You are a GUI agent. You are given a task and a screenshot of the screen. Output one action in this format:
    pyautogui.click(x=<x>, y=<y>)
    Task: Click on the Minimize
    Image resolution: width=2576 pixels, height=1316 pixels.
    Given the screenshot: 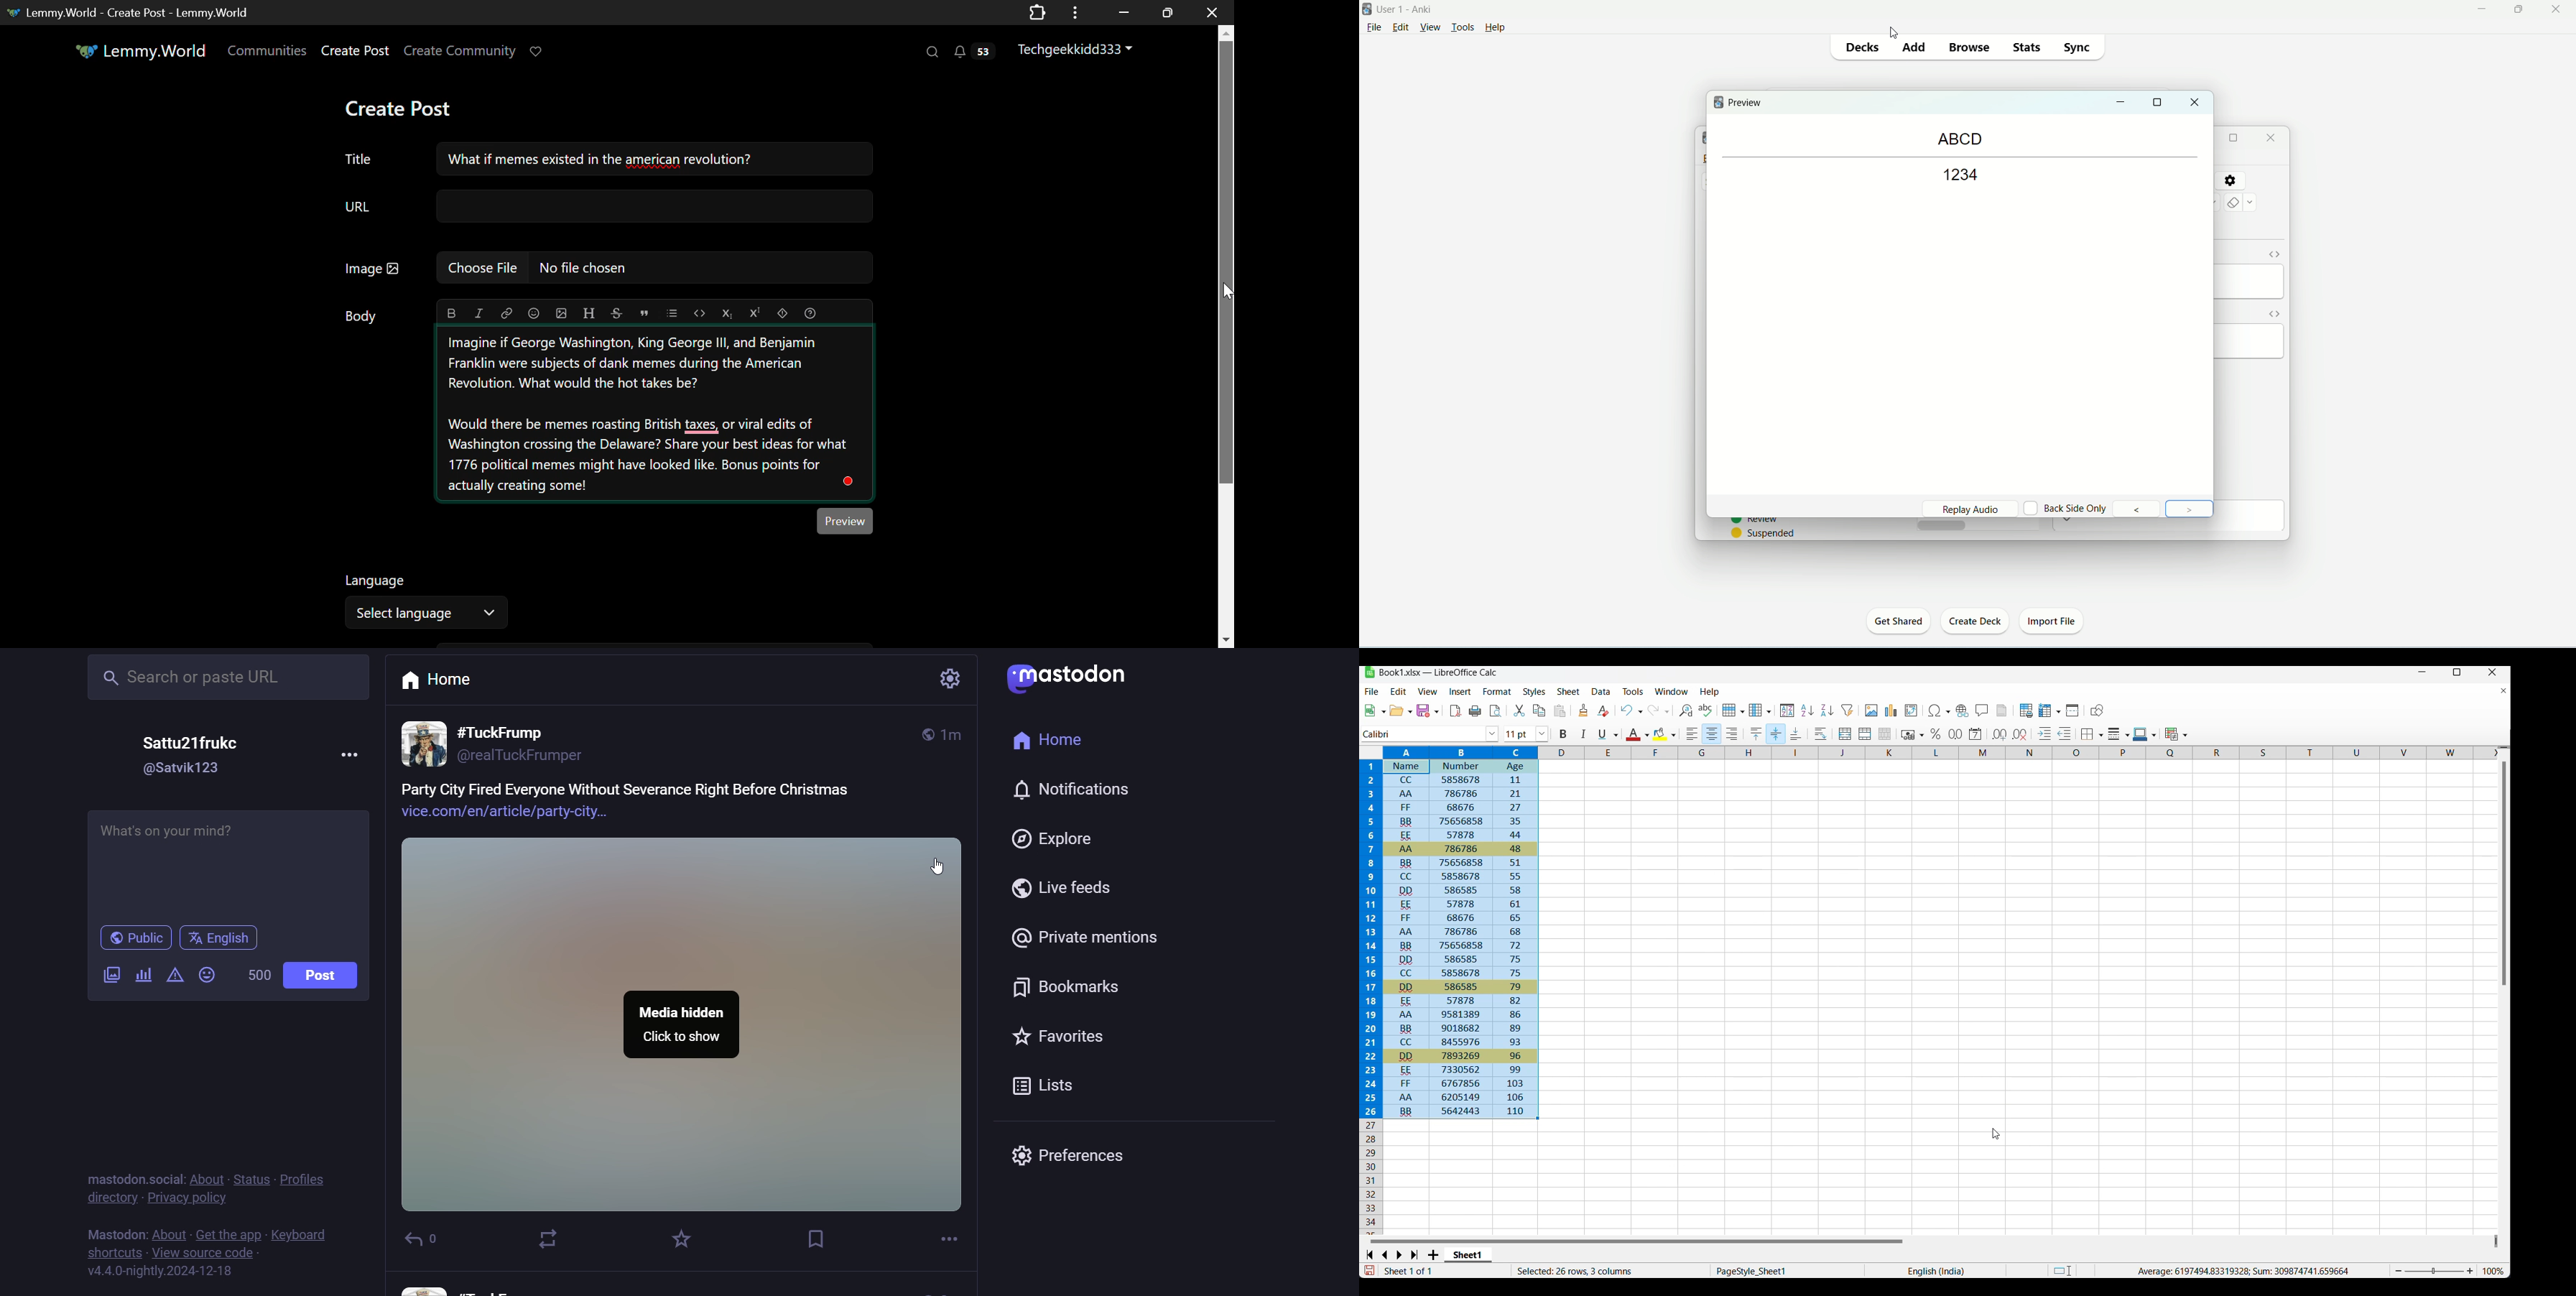 What is the action you would take?
    pyautogui.click(x=2423, y=672)
    